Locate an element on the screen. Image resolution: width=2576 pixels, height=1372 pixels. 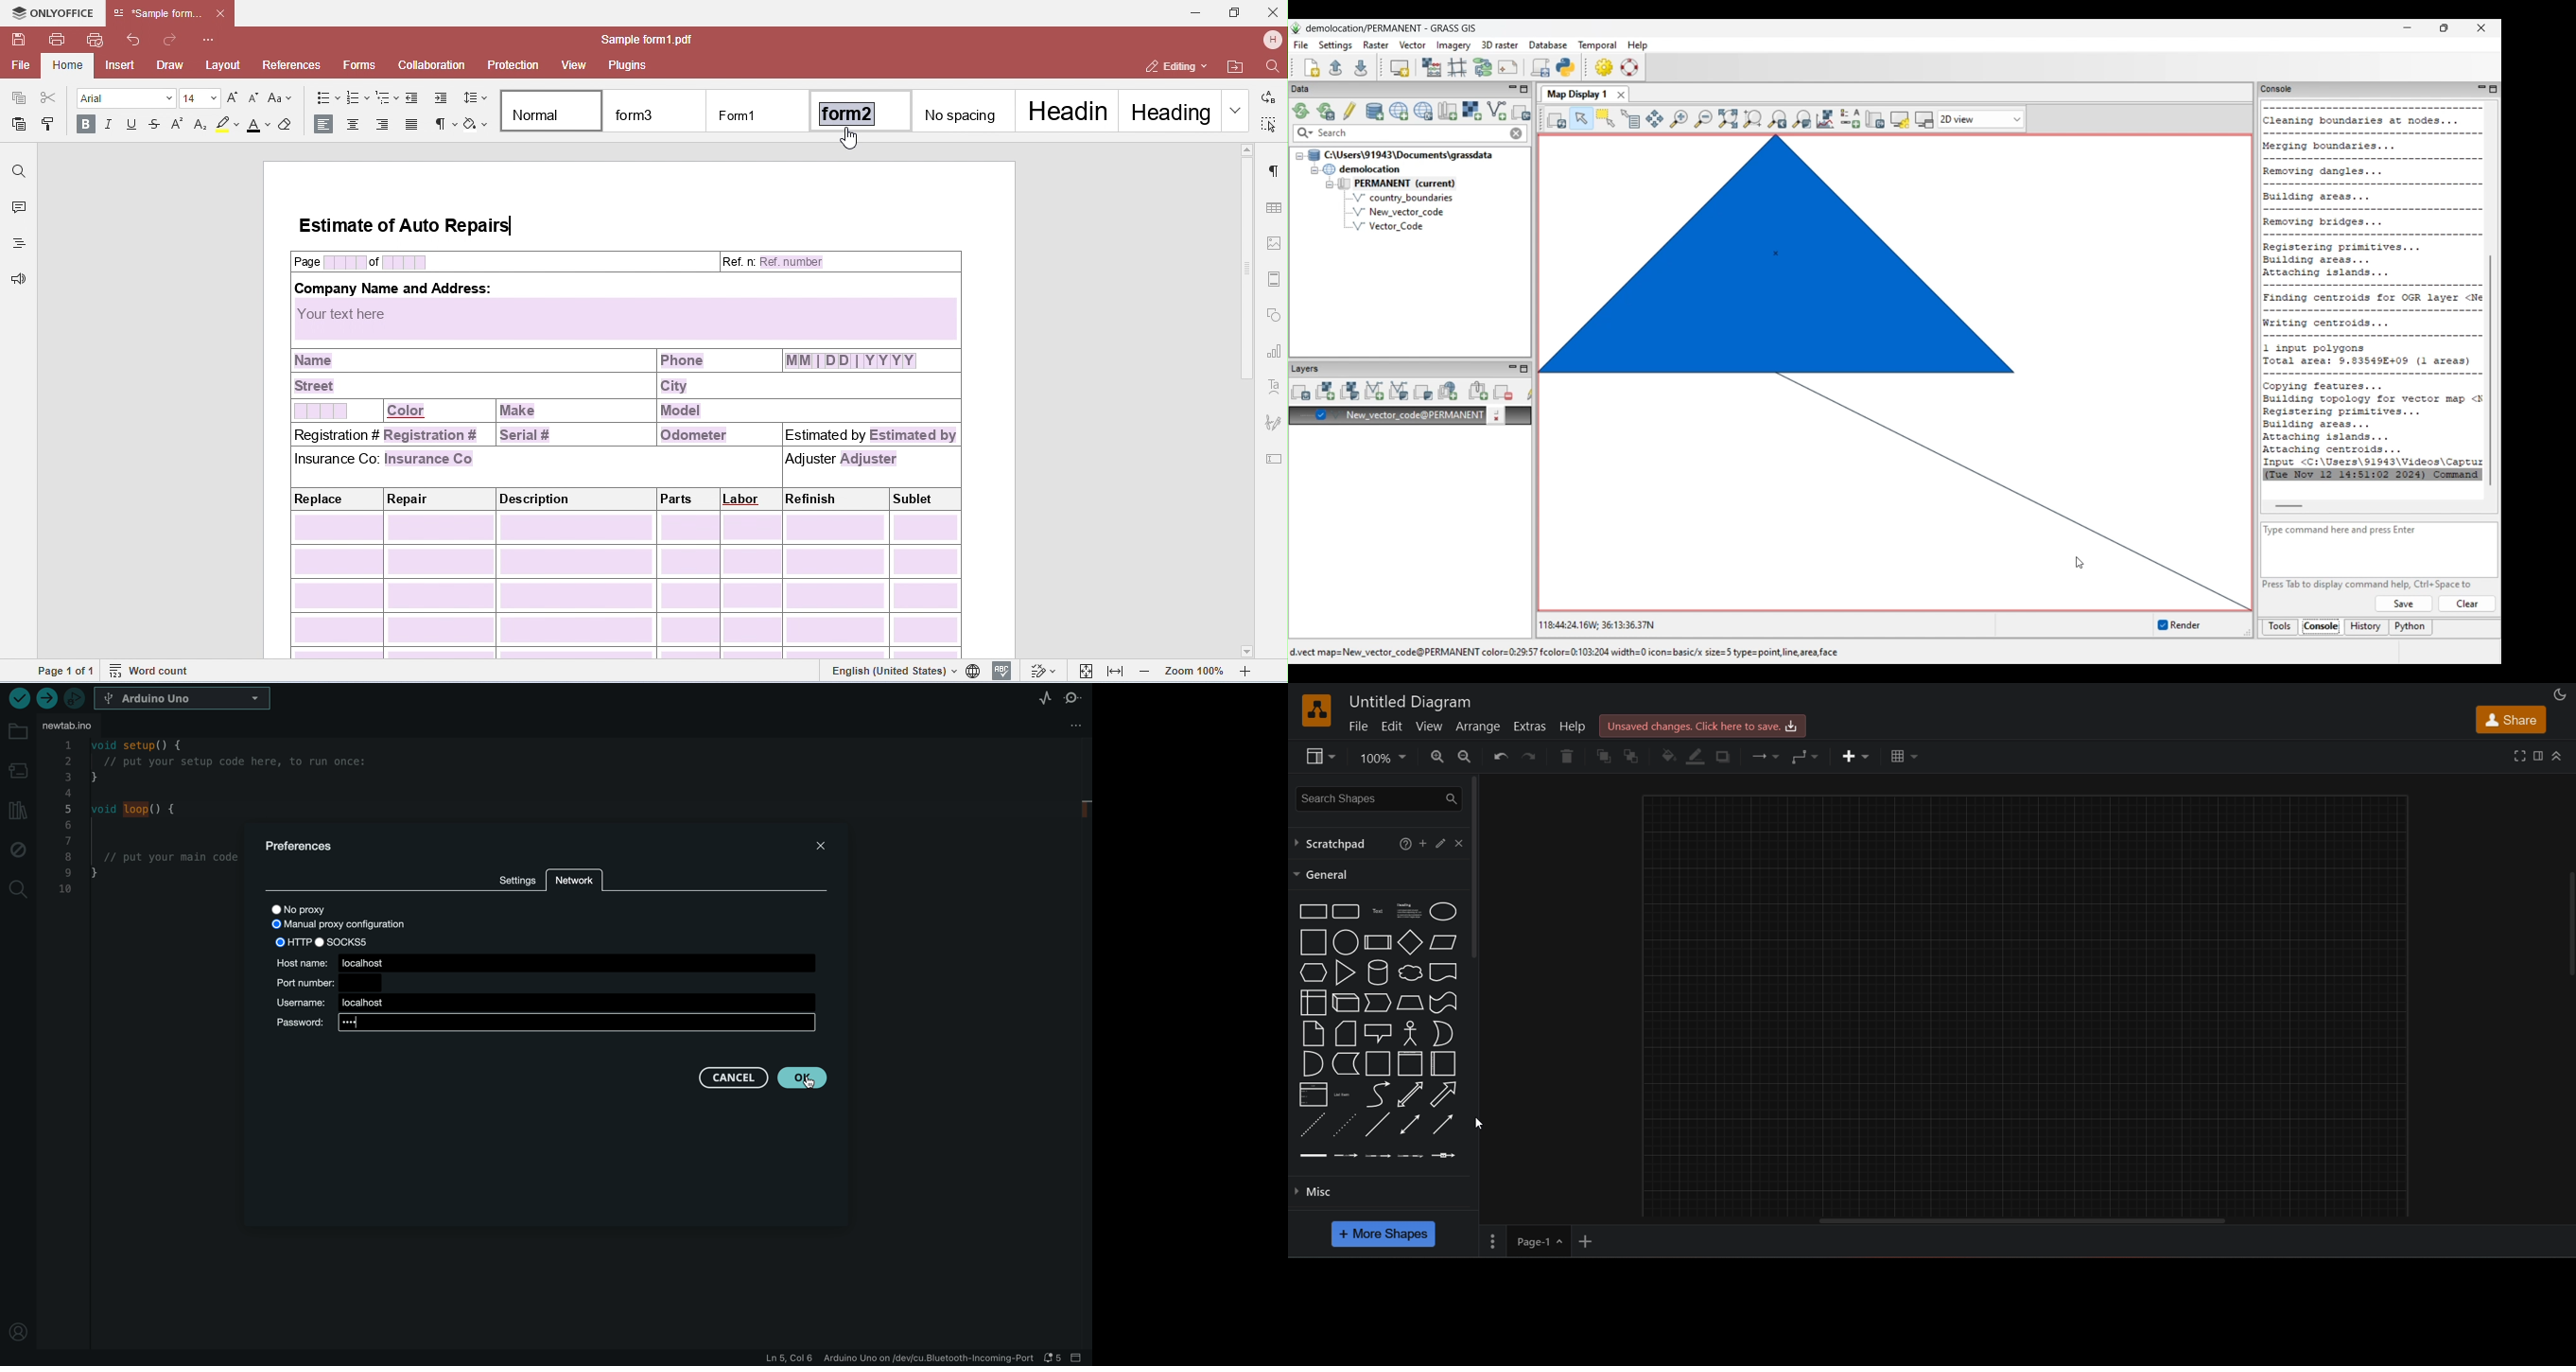
add is located at coordinates (1424, 842).